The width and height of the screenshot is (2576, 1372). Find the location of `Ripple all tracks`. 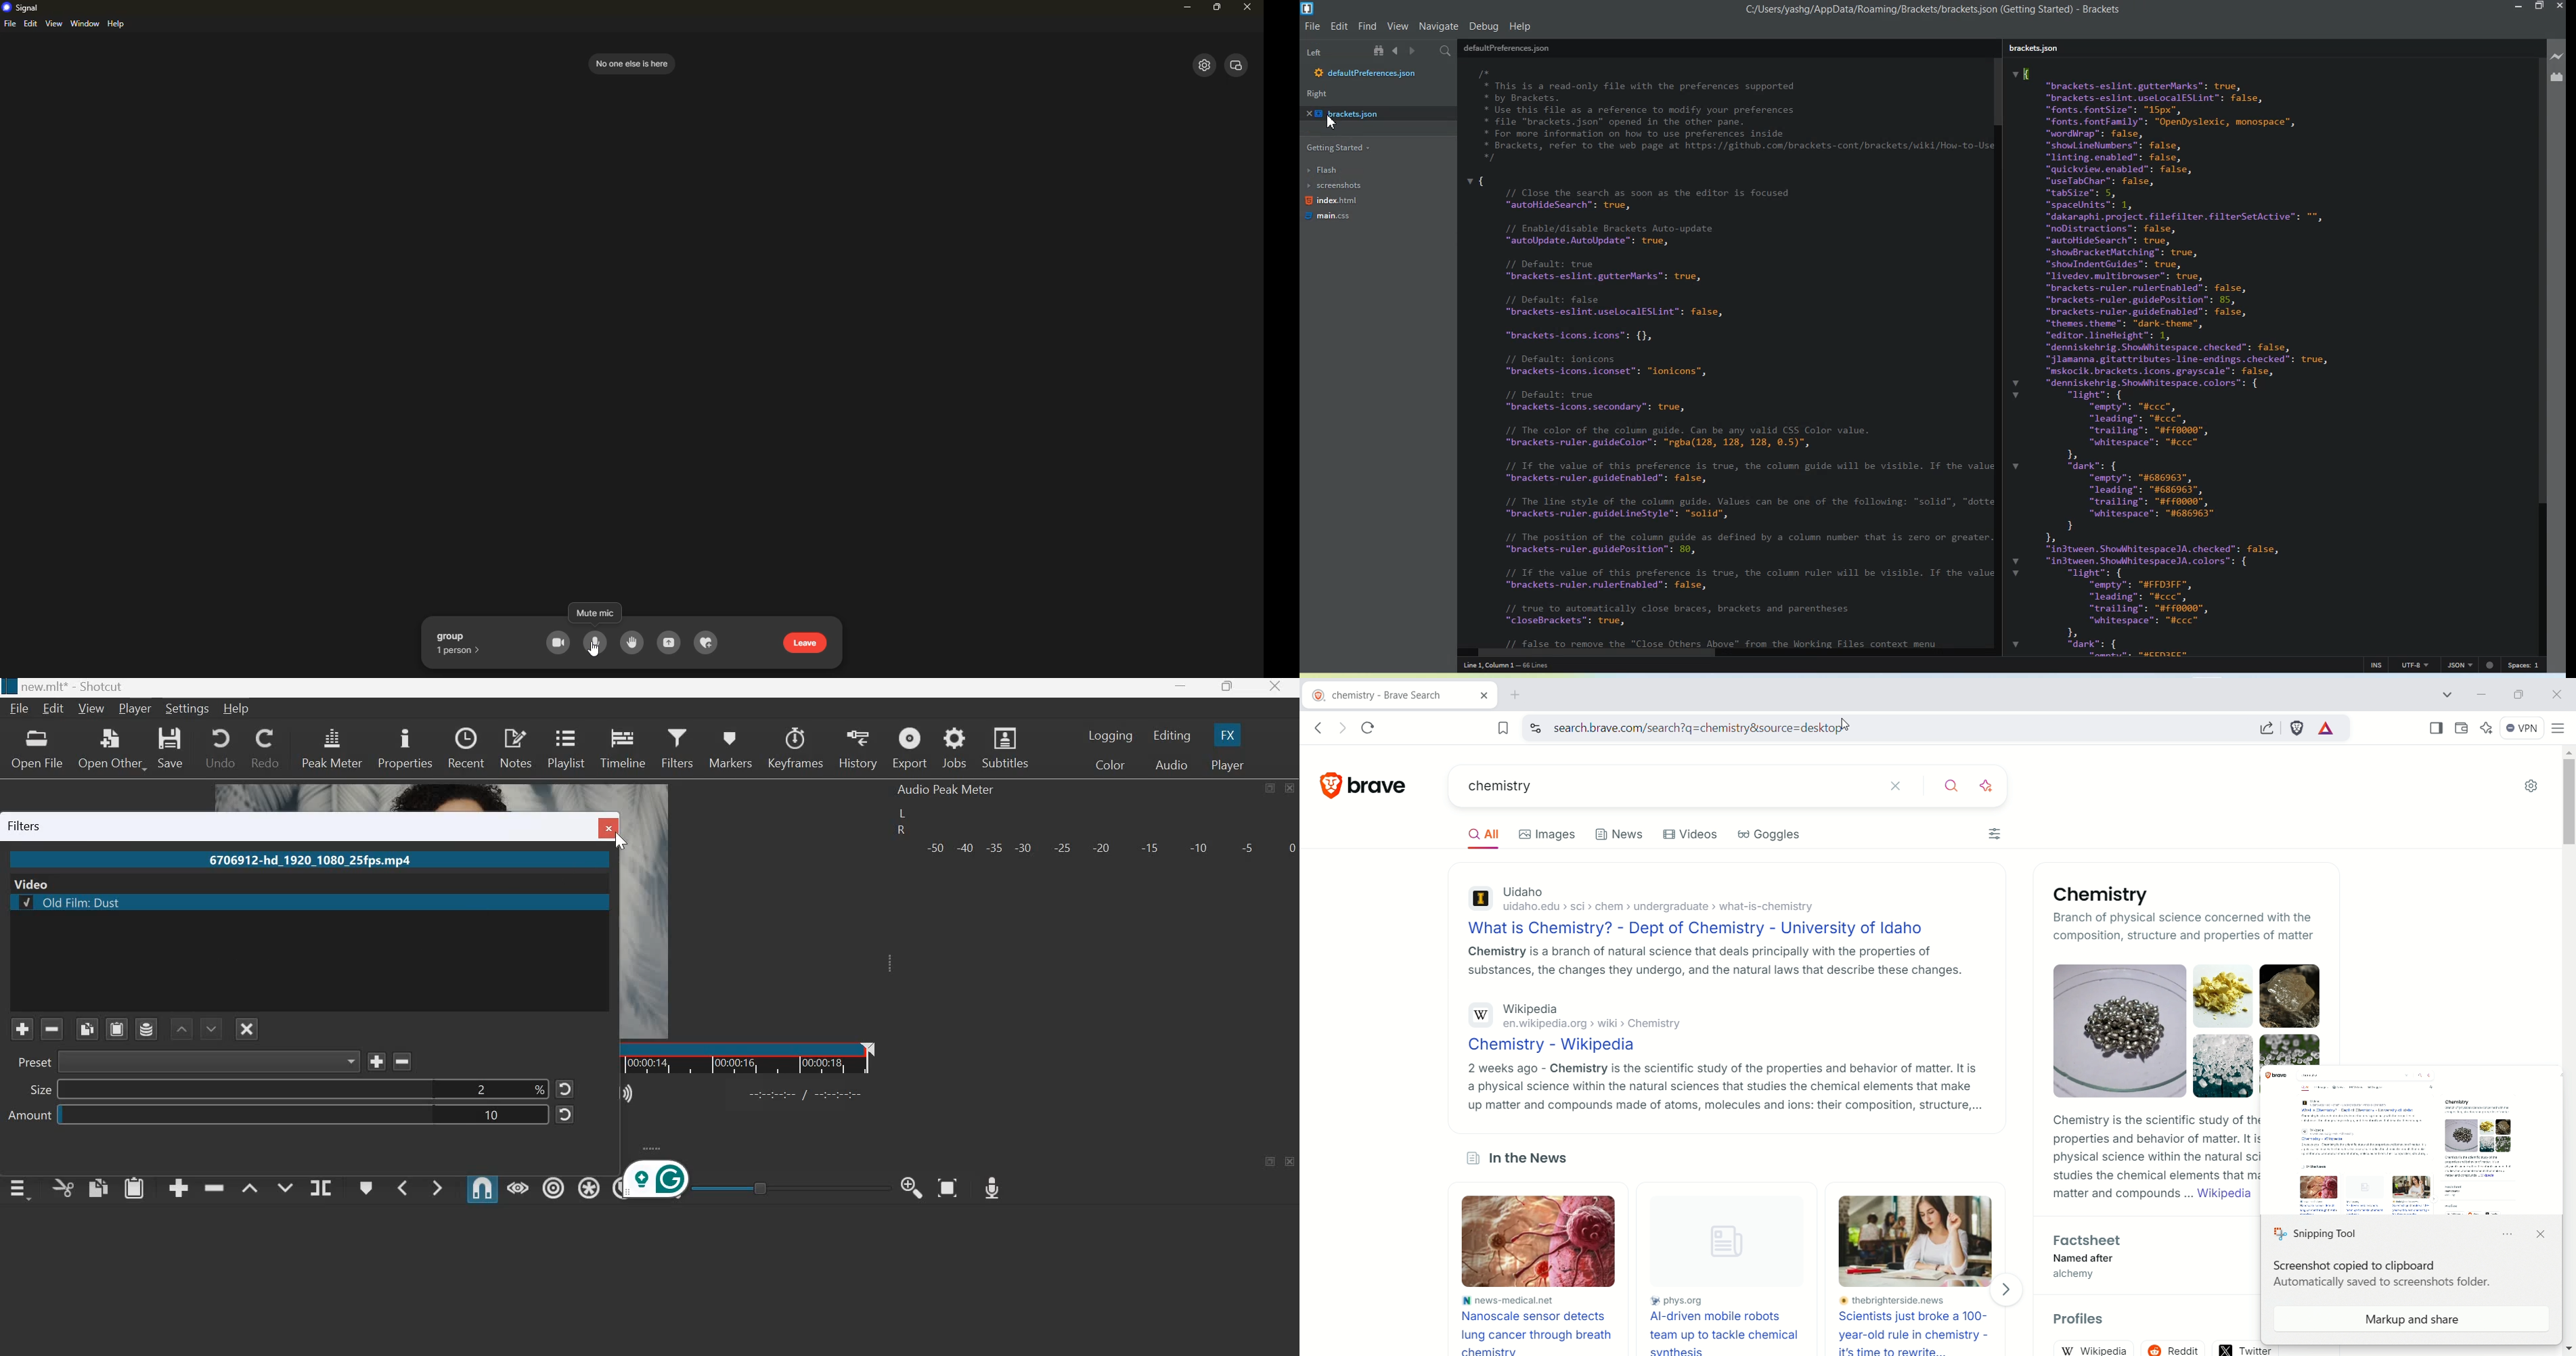

Ripple all tracks is located at coordinates (586, 1186).